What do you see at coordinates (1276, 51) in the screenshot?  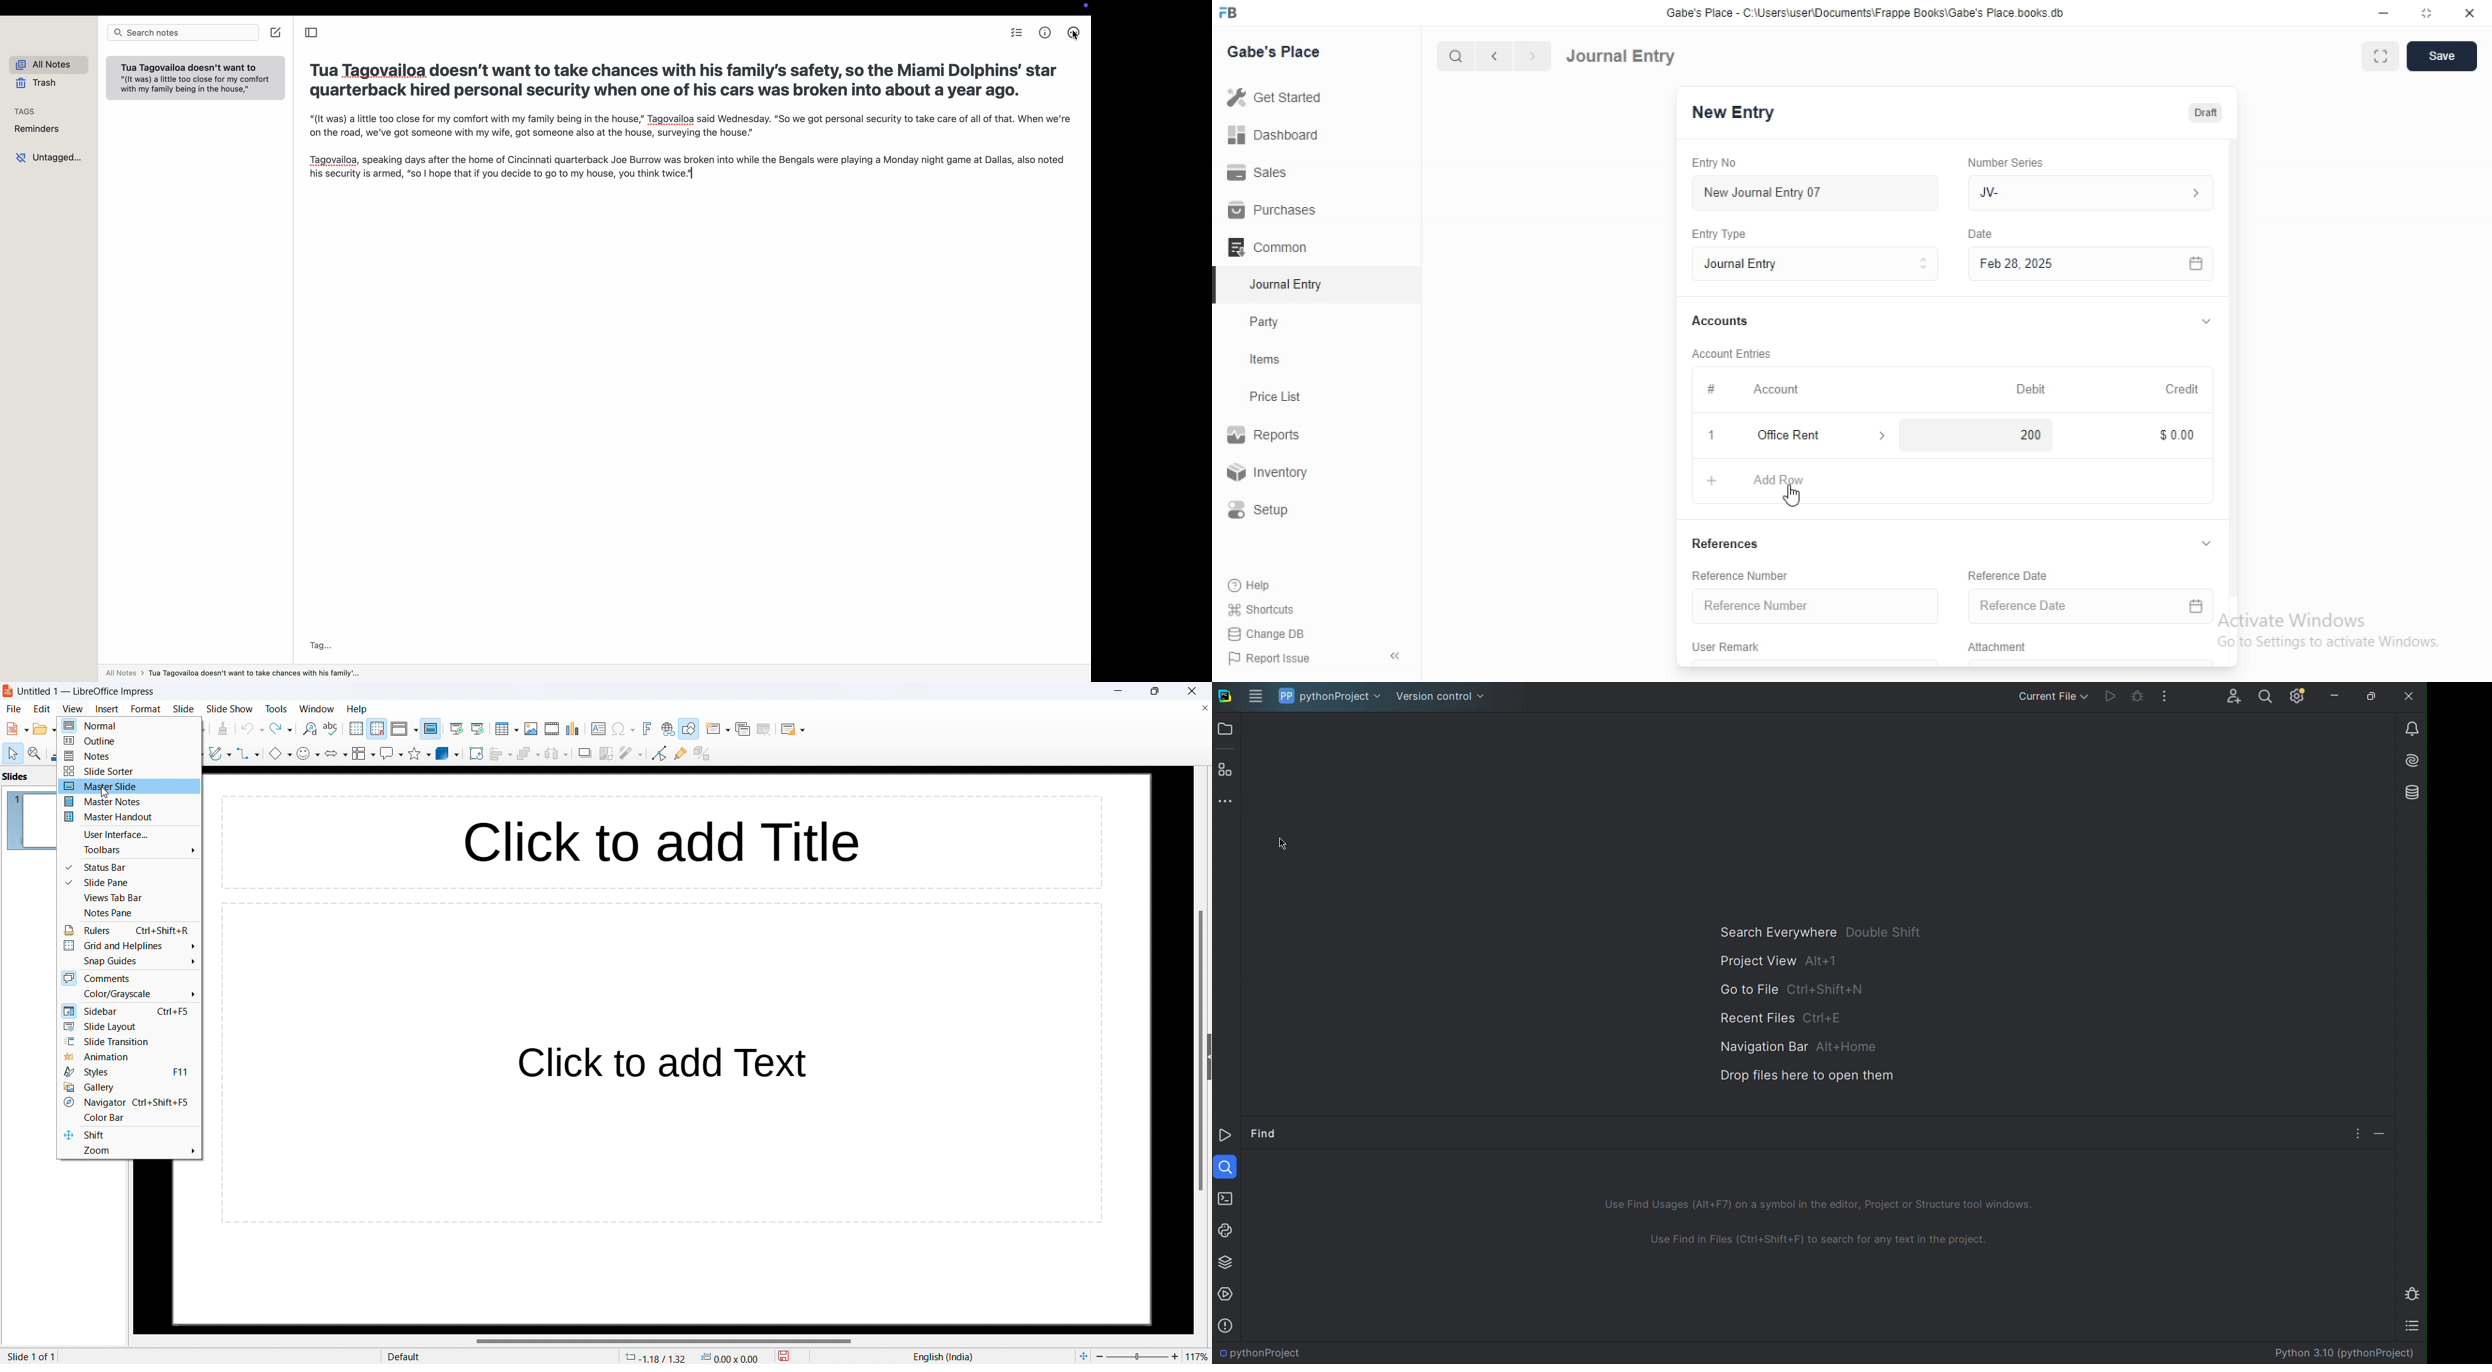 I see `Gabe's Place` at bounding box center [1276, 51].